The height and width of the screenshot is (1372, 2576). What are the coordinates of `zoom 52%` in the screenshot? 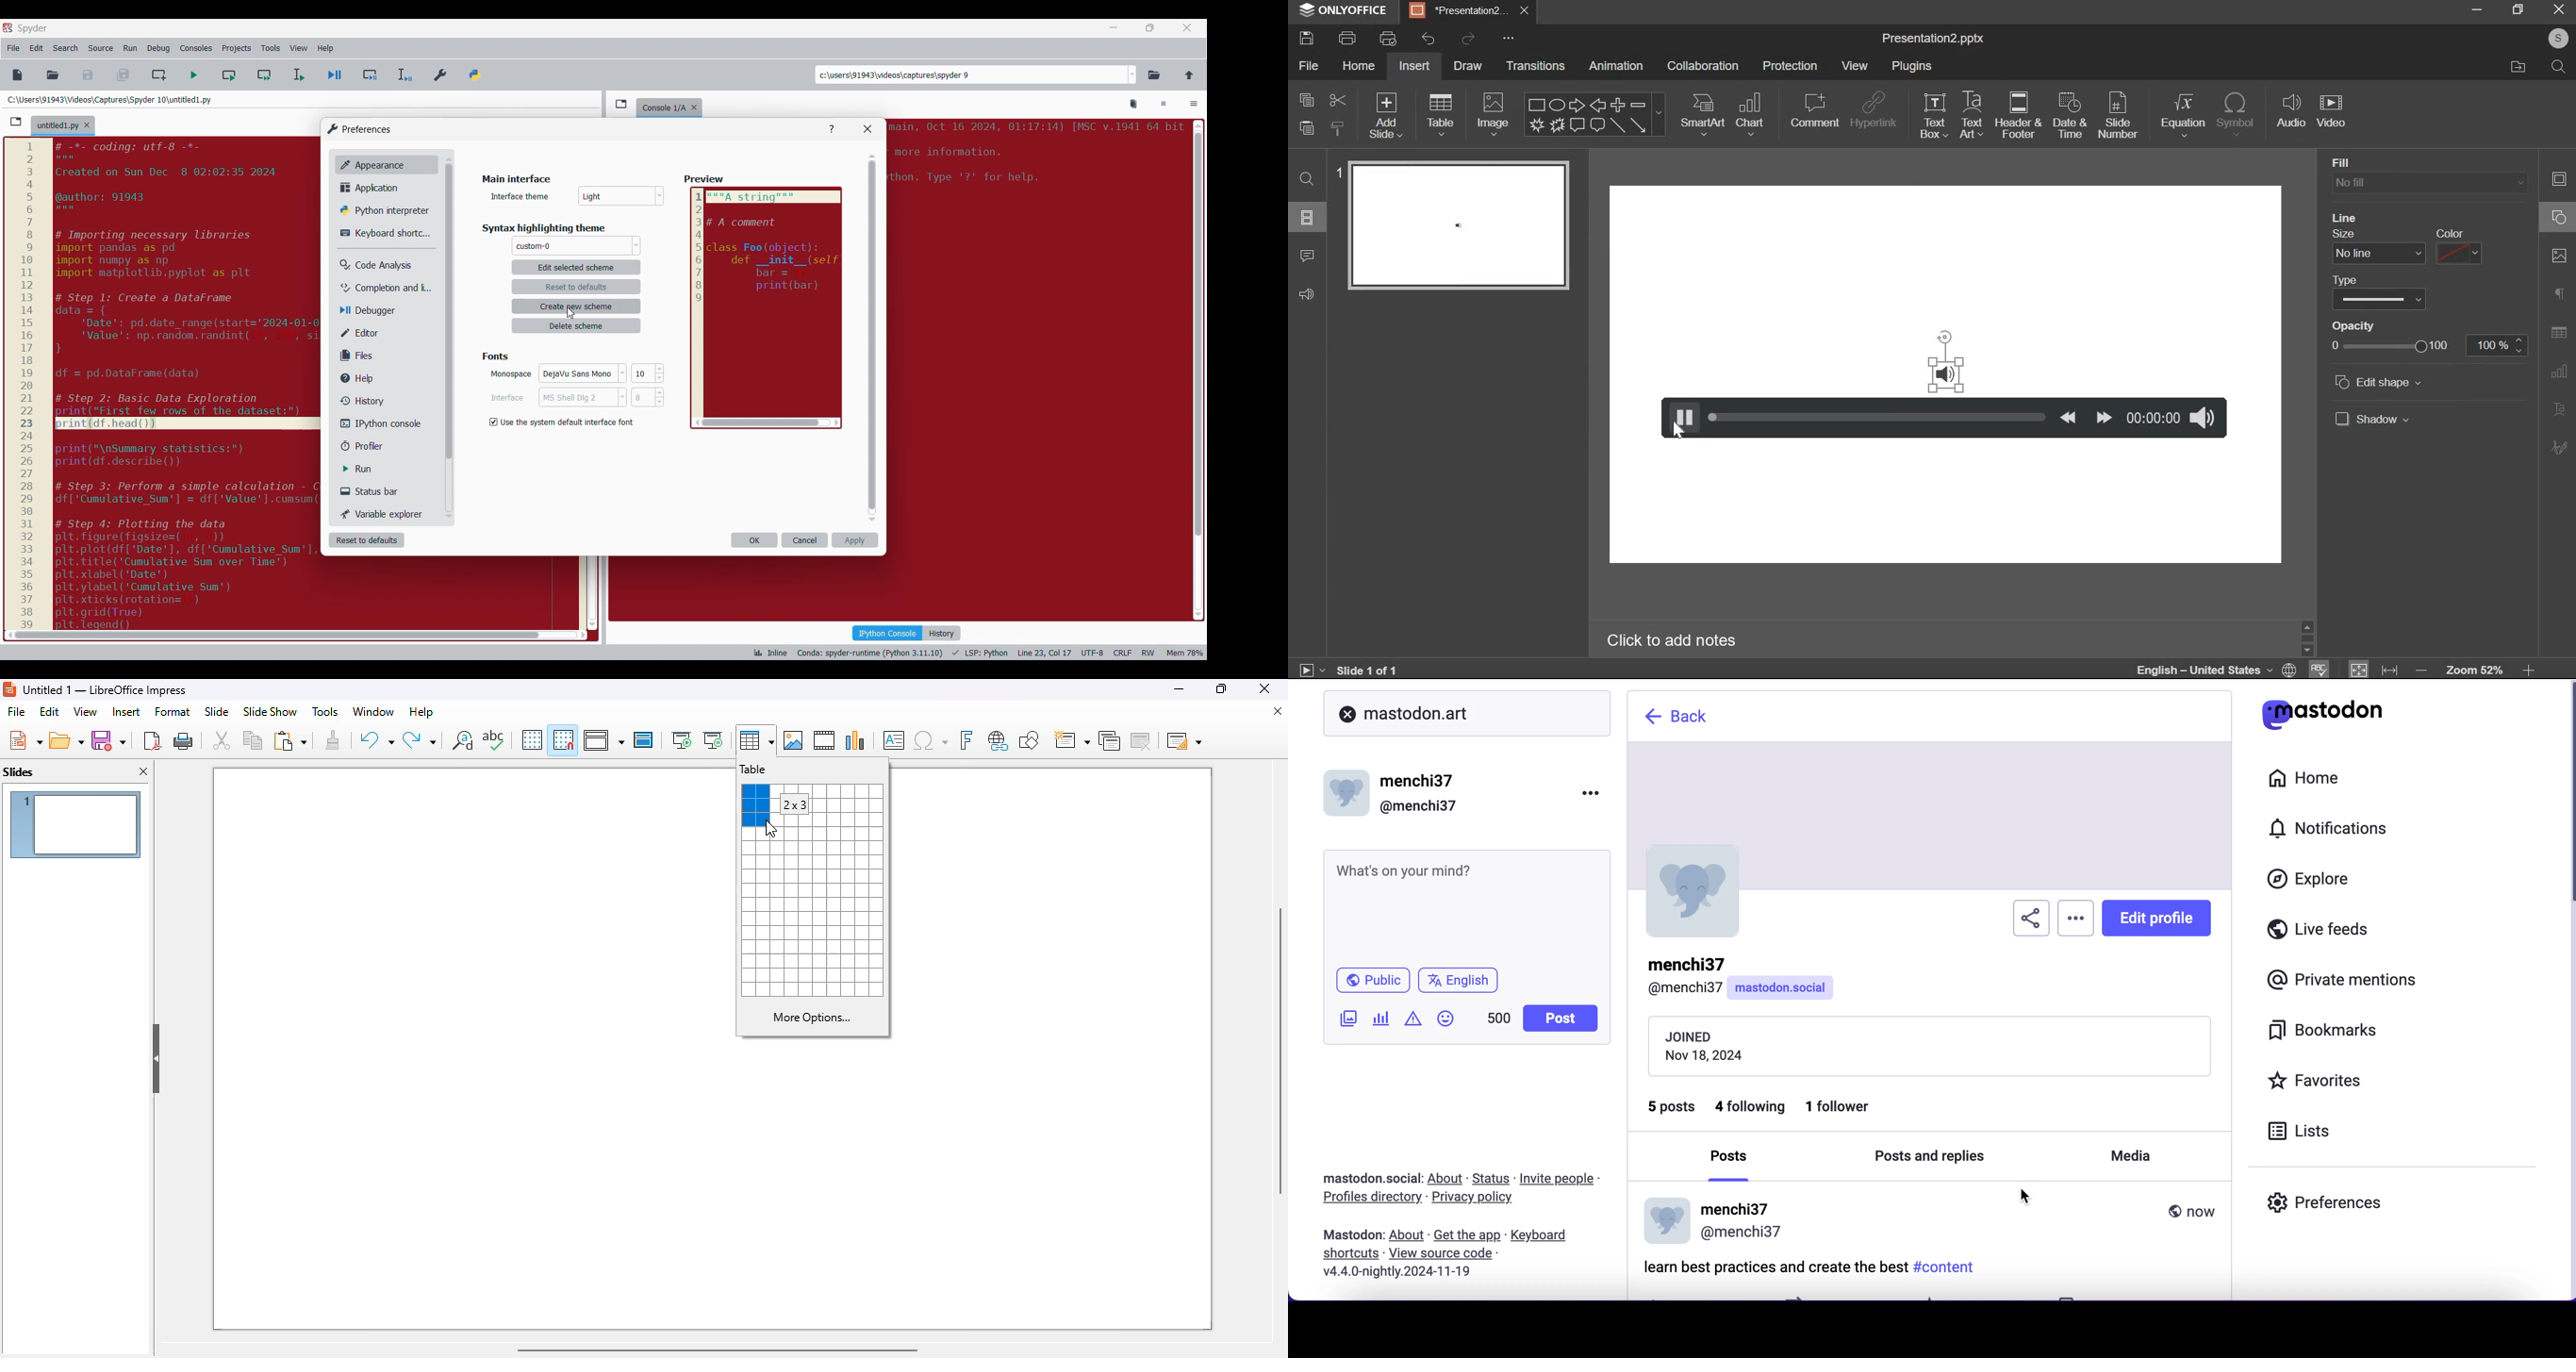 It's located at (2475, 669).